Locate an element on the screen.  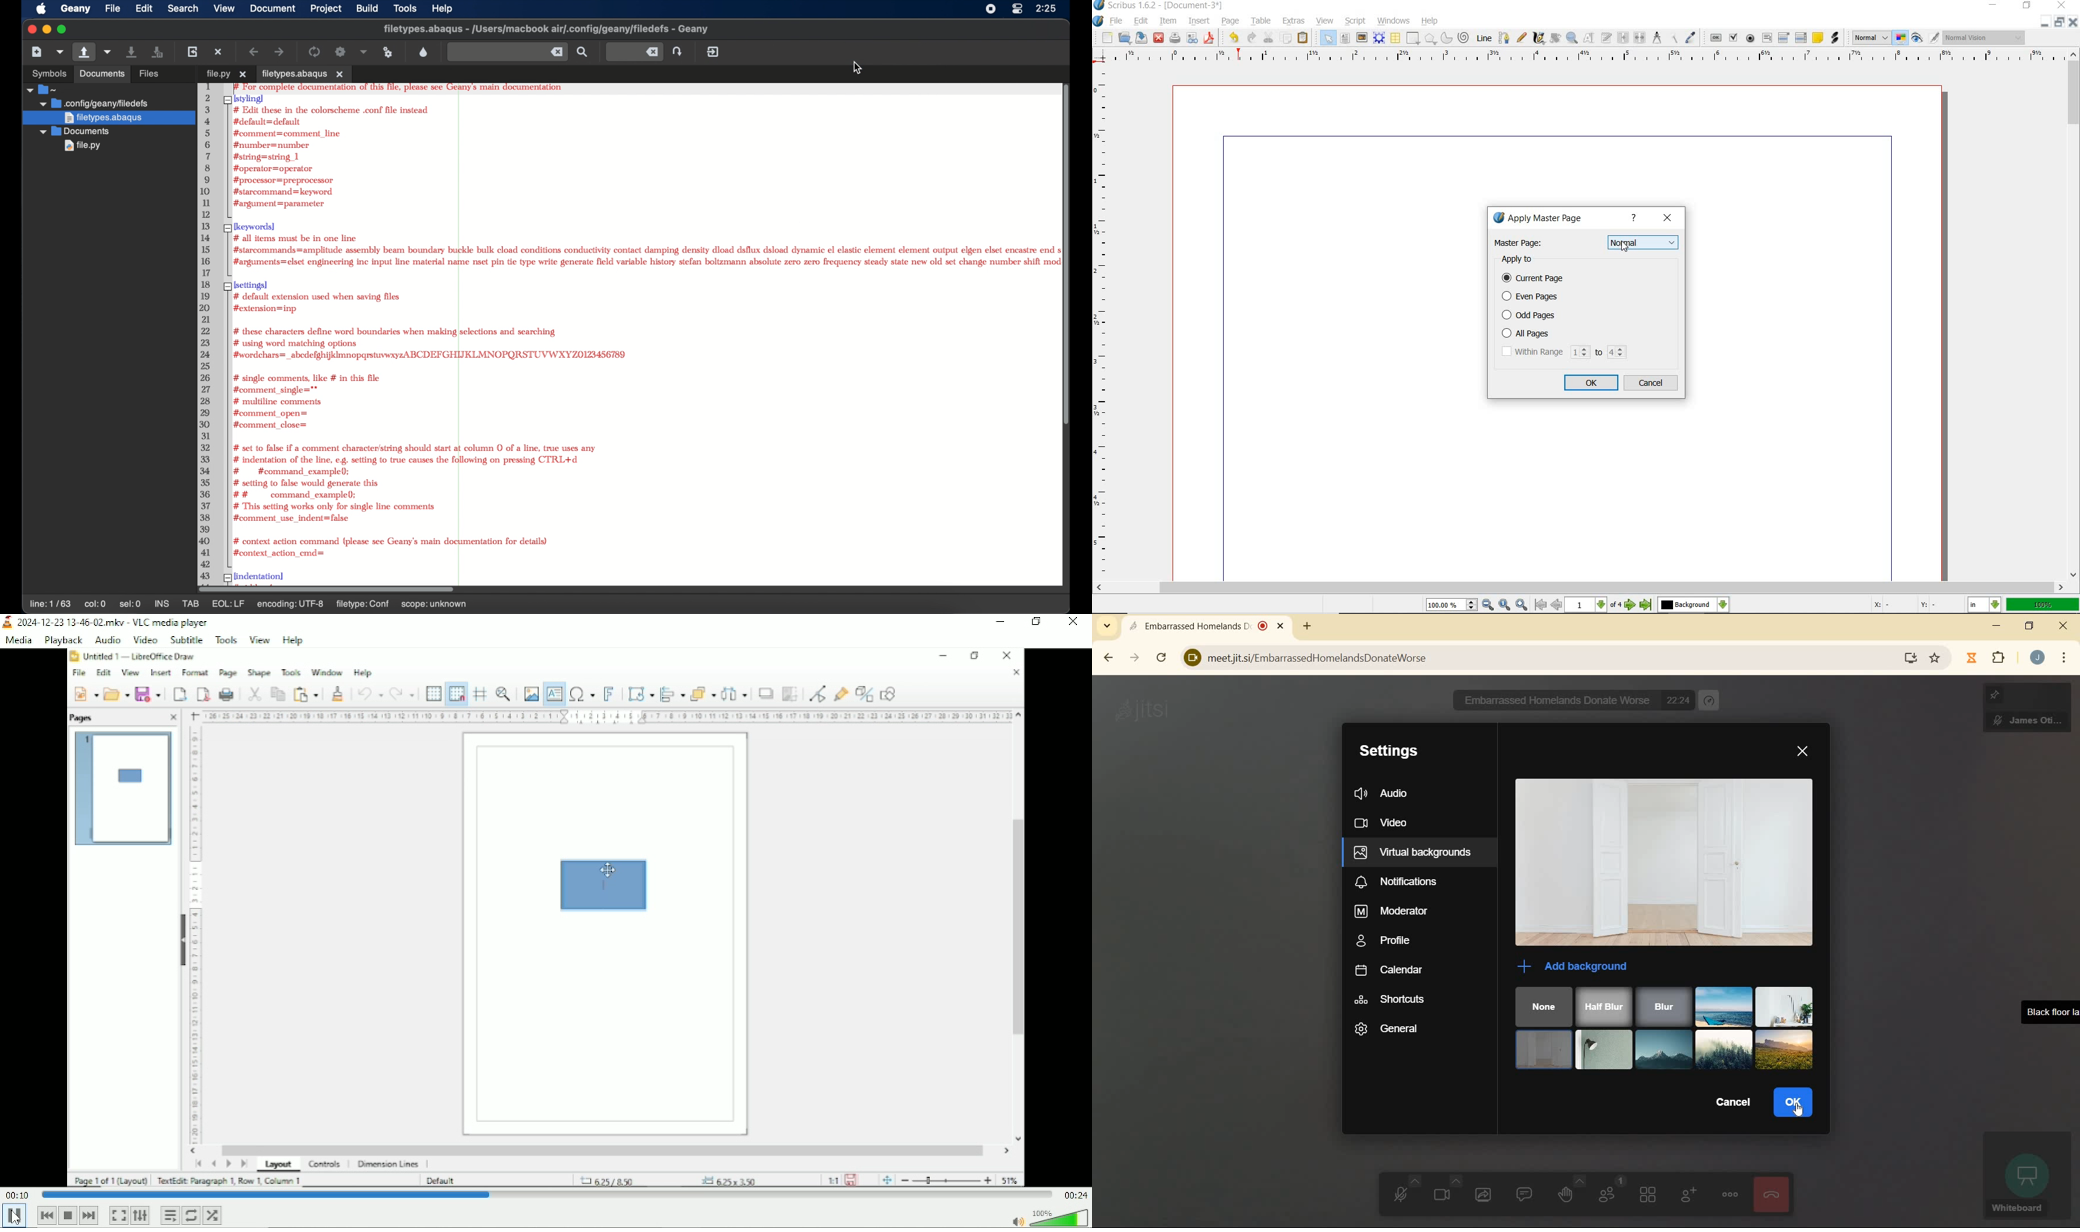
image frame is located at coordinates (1361, 37).